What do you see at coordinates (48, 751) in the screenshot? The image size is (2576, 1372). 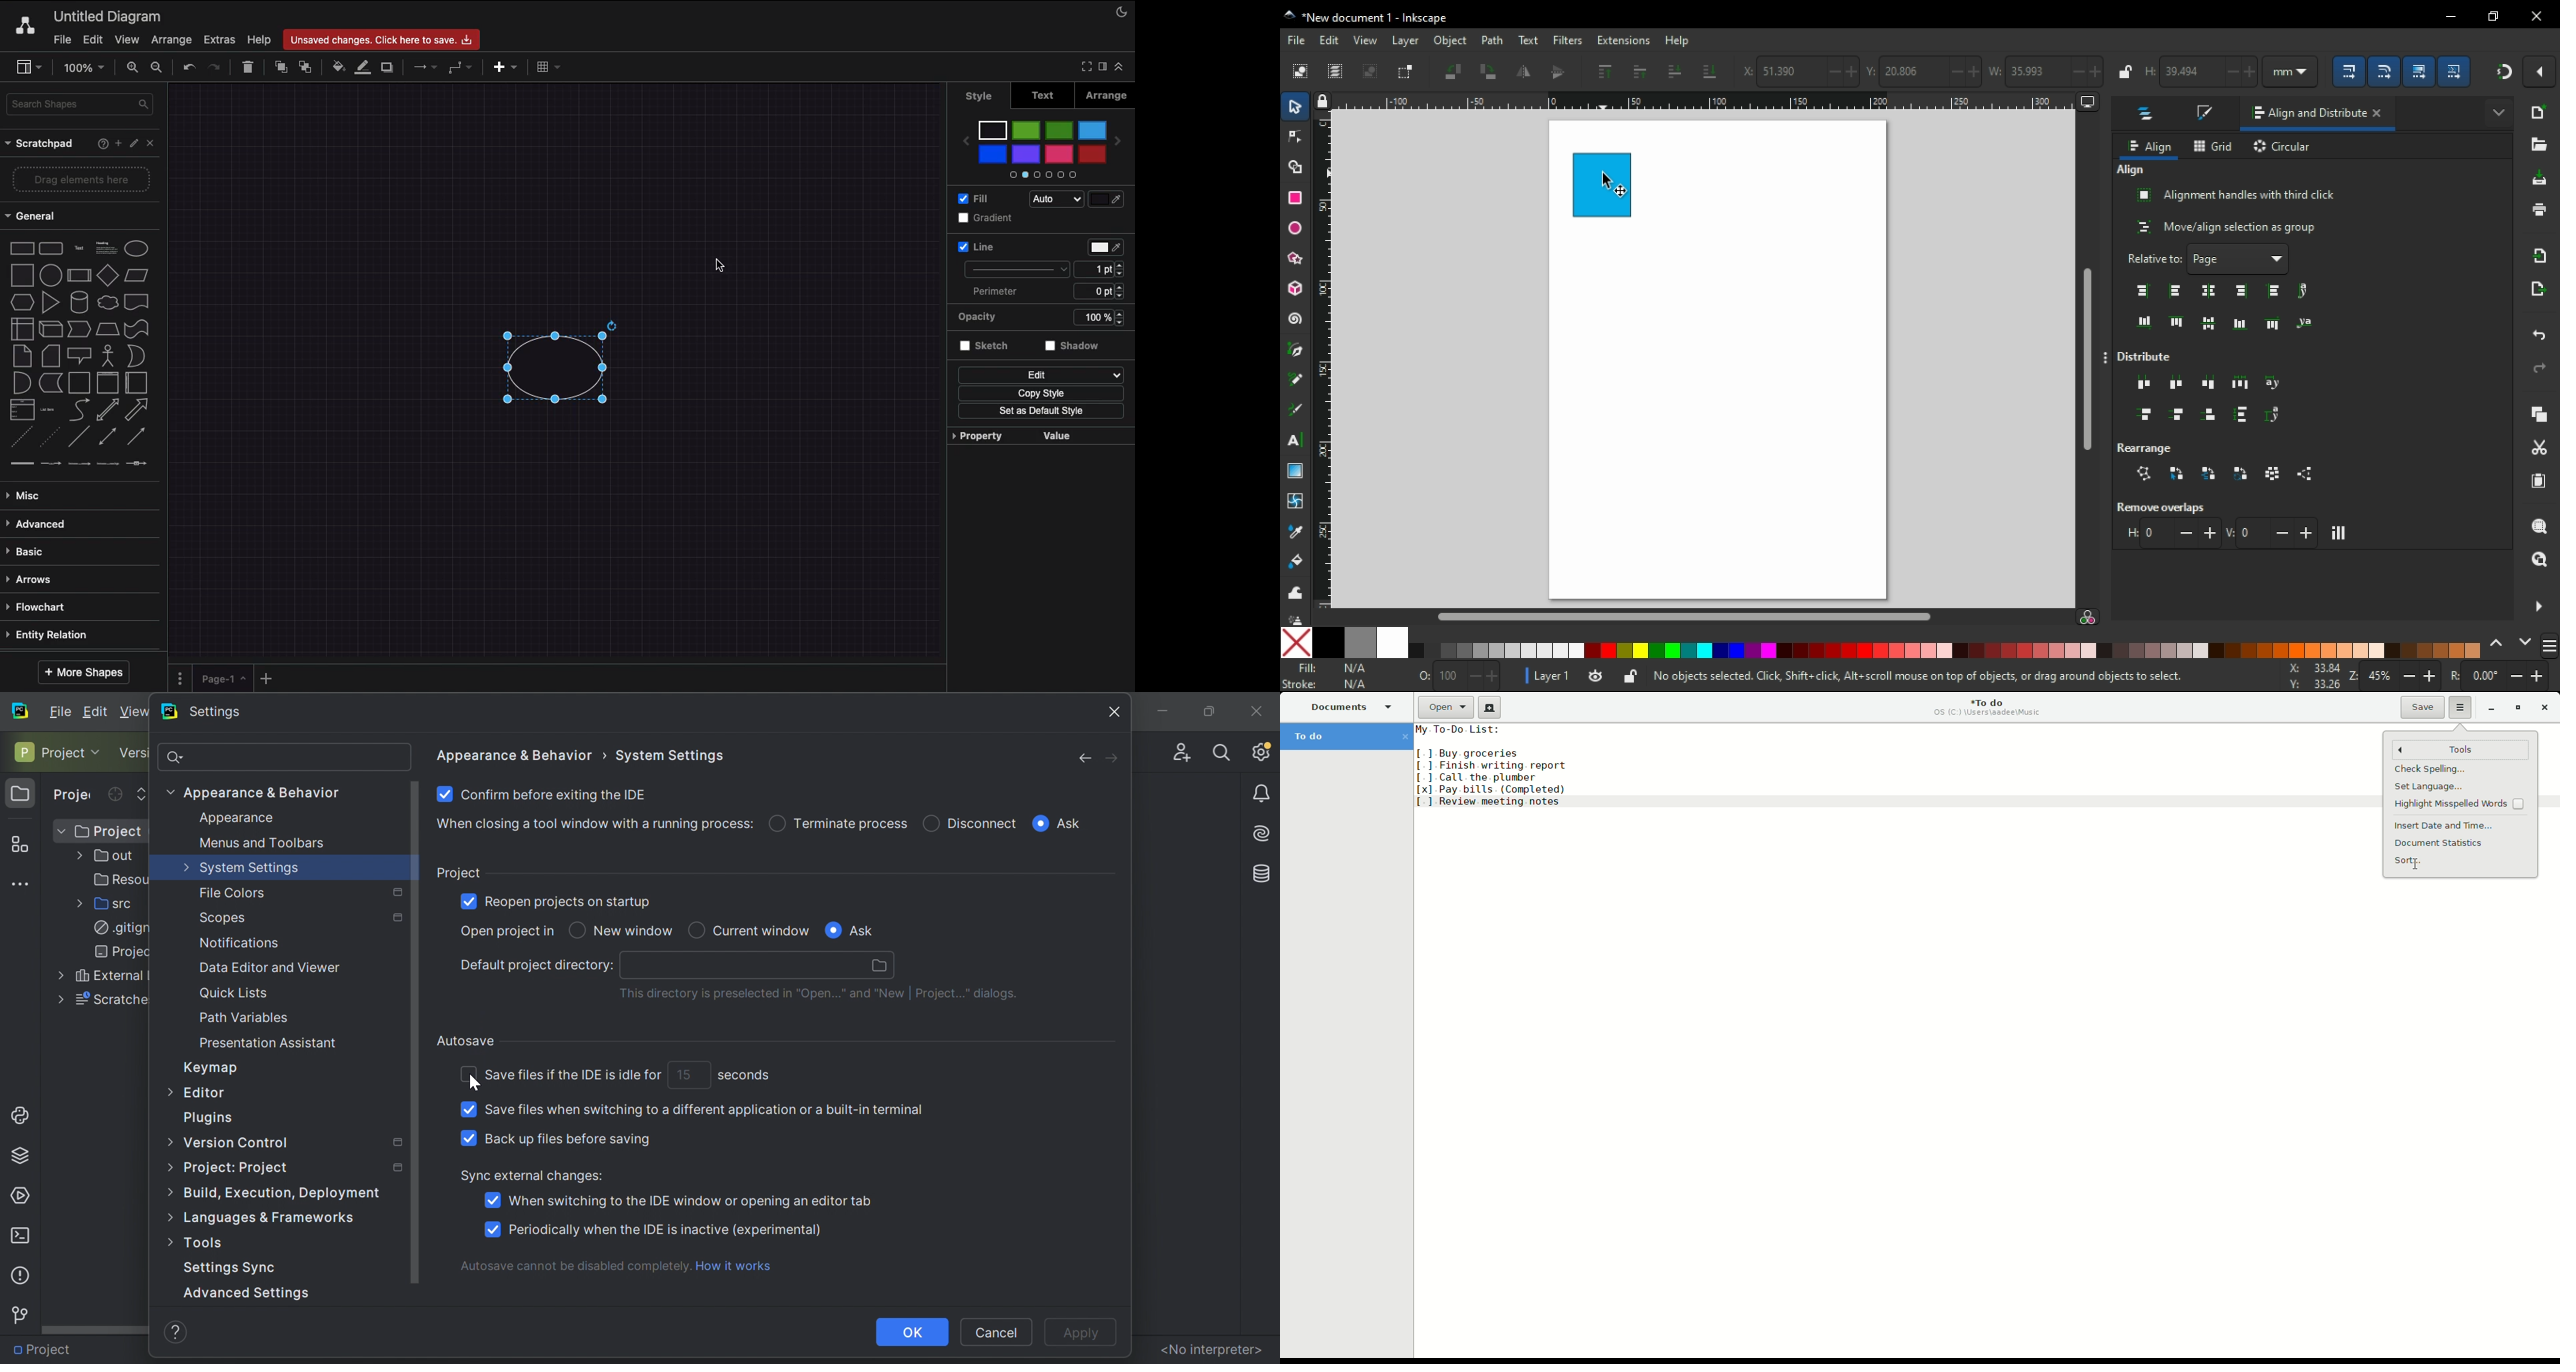 I see `Project` at bounding box center [48, 751].